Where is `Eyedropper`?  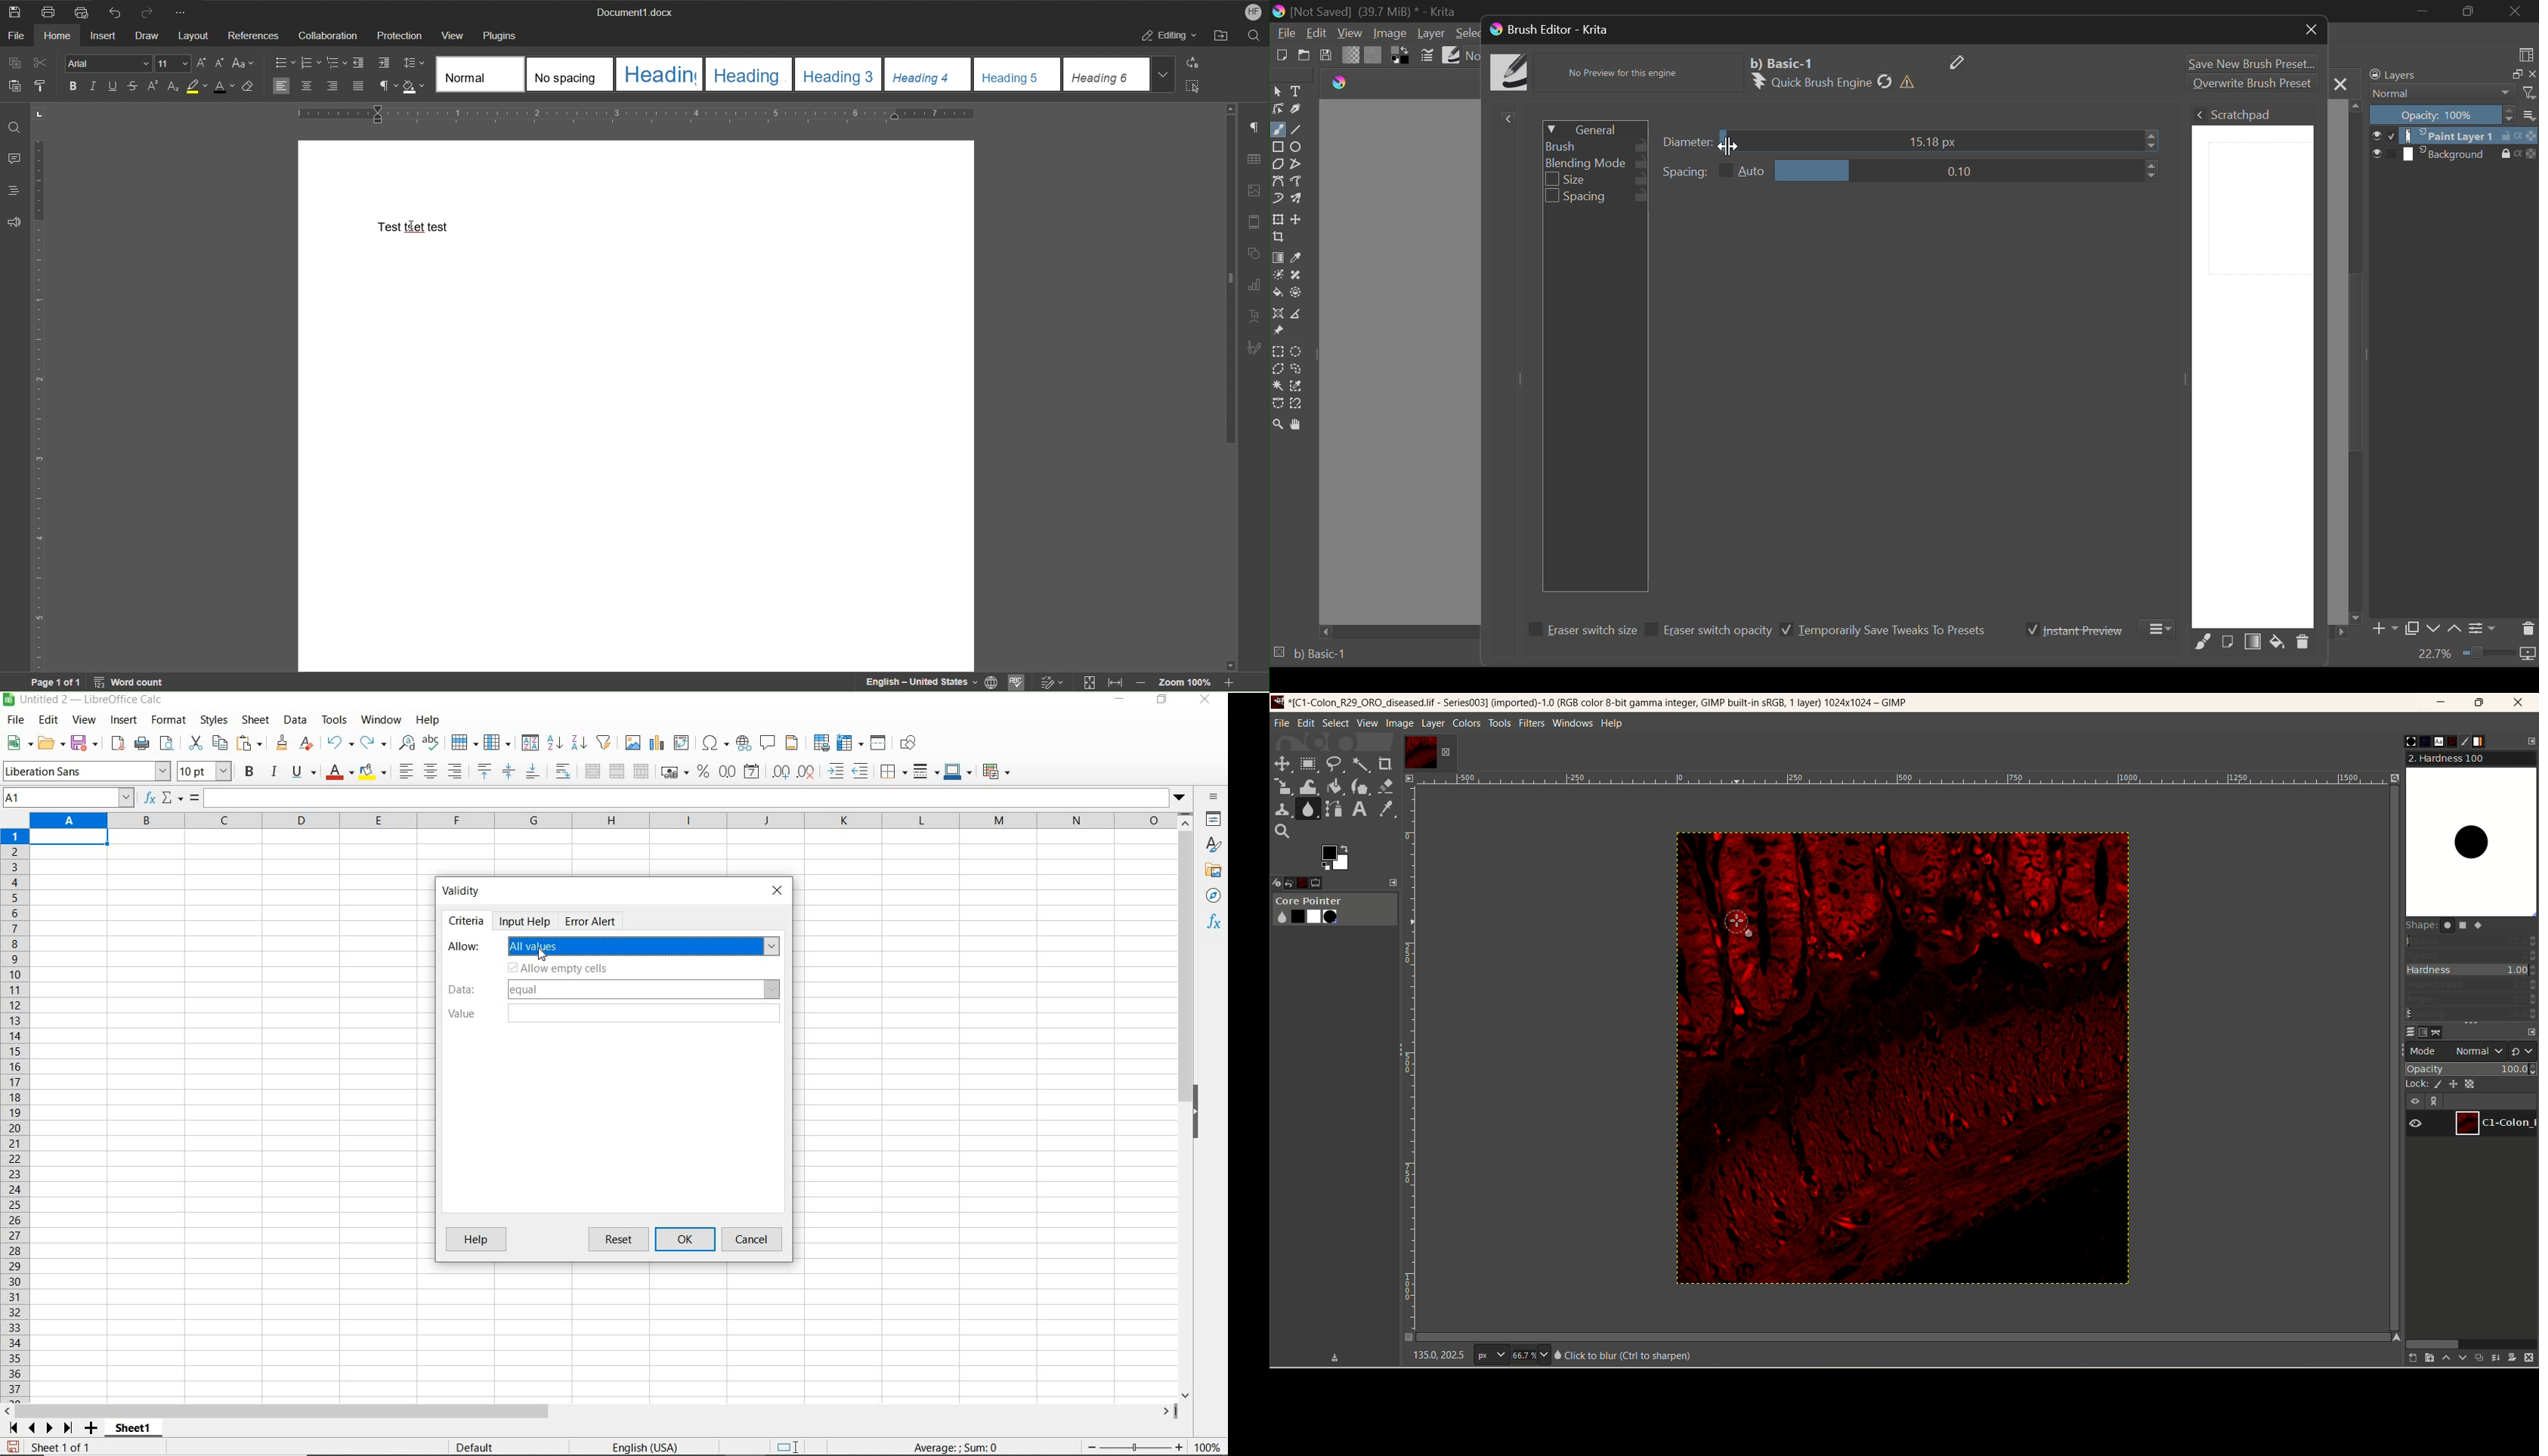
Eyedropper is located at coordinates (1300, 259).